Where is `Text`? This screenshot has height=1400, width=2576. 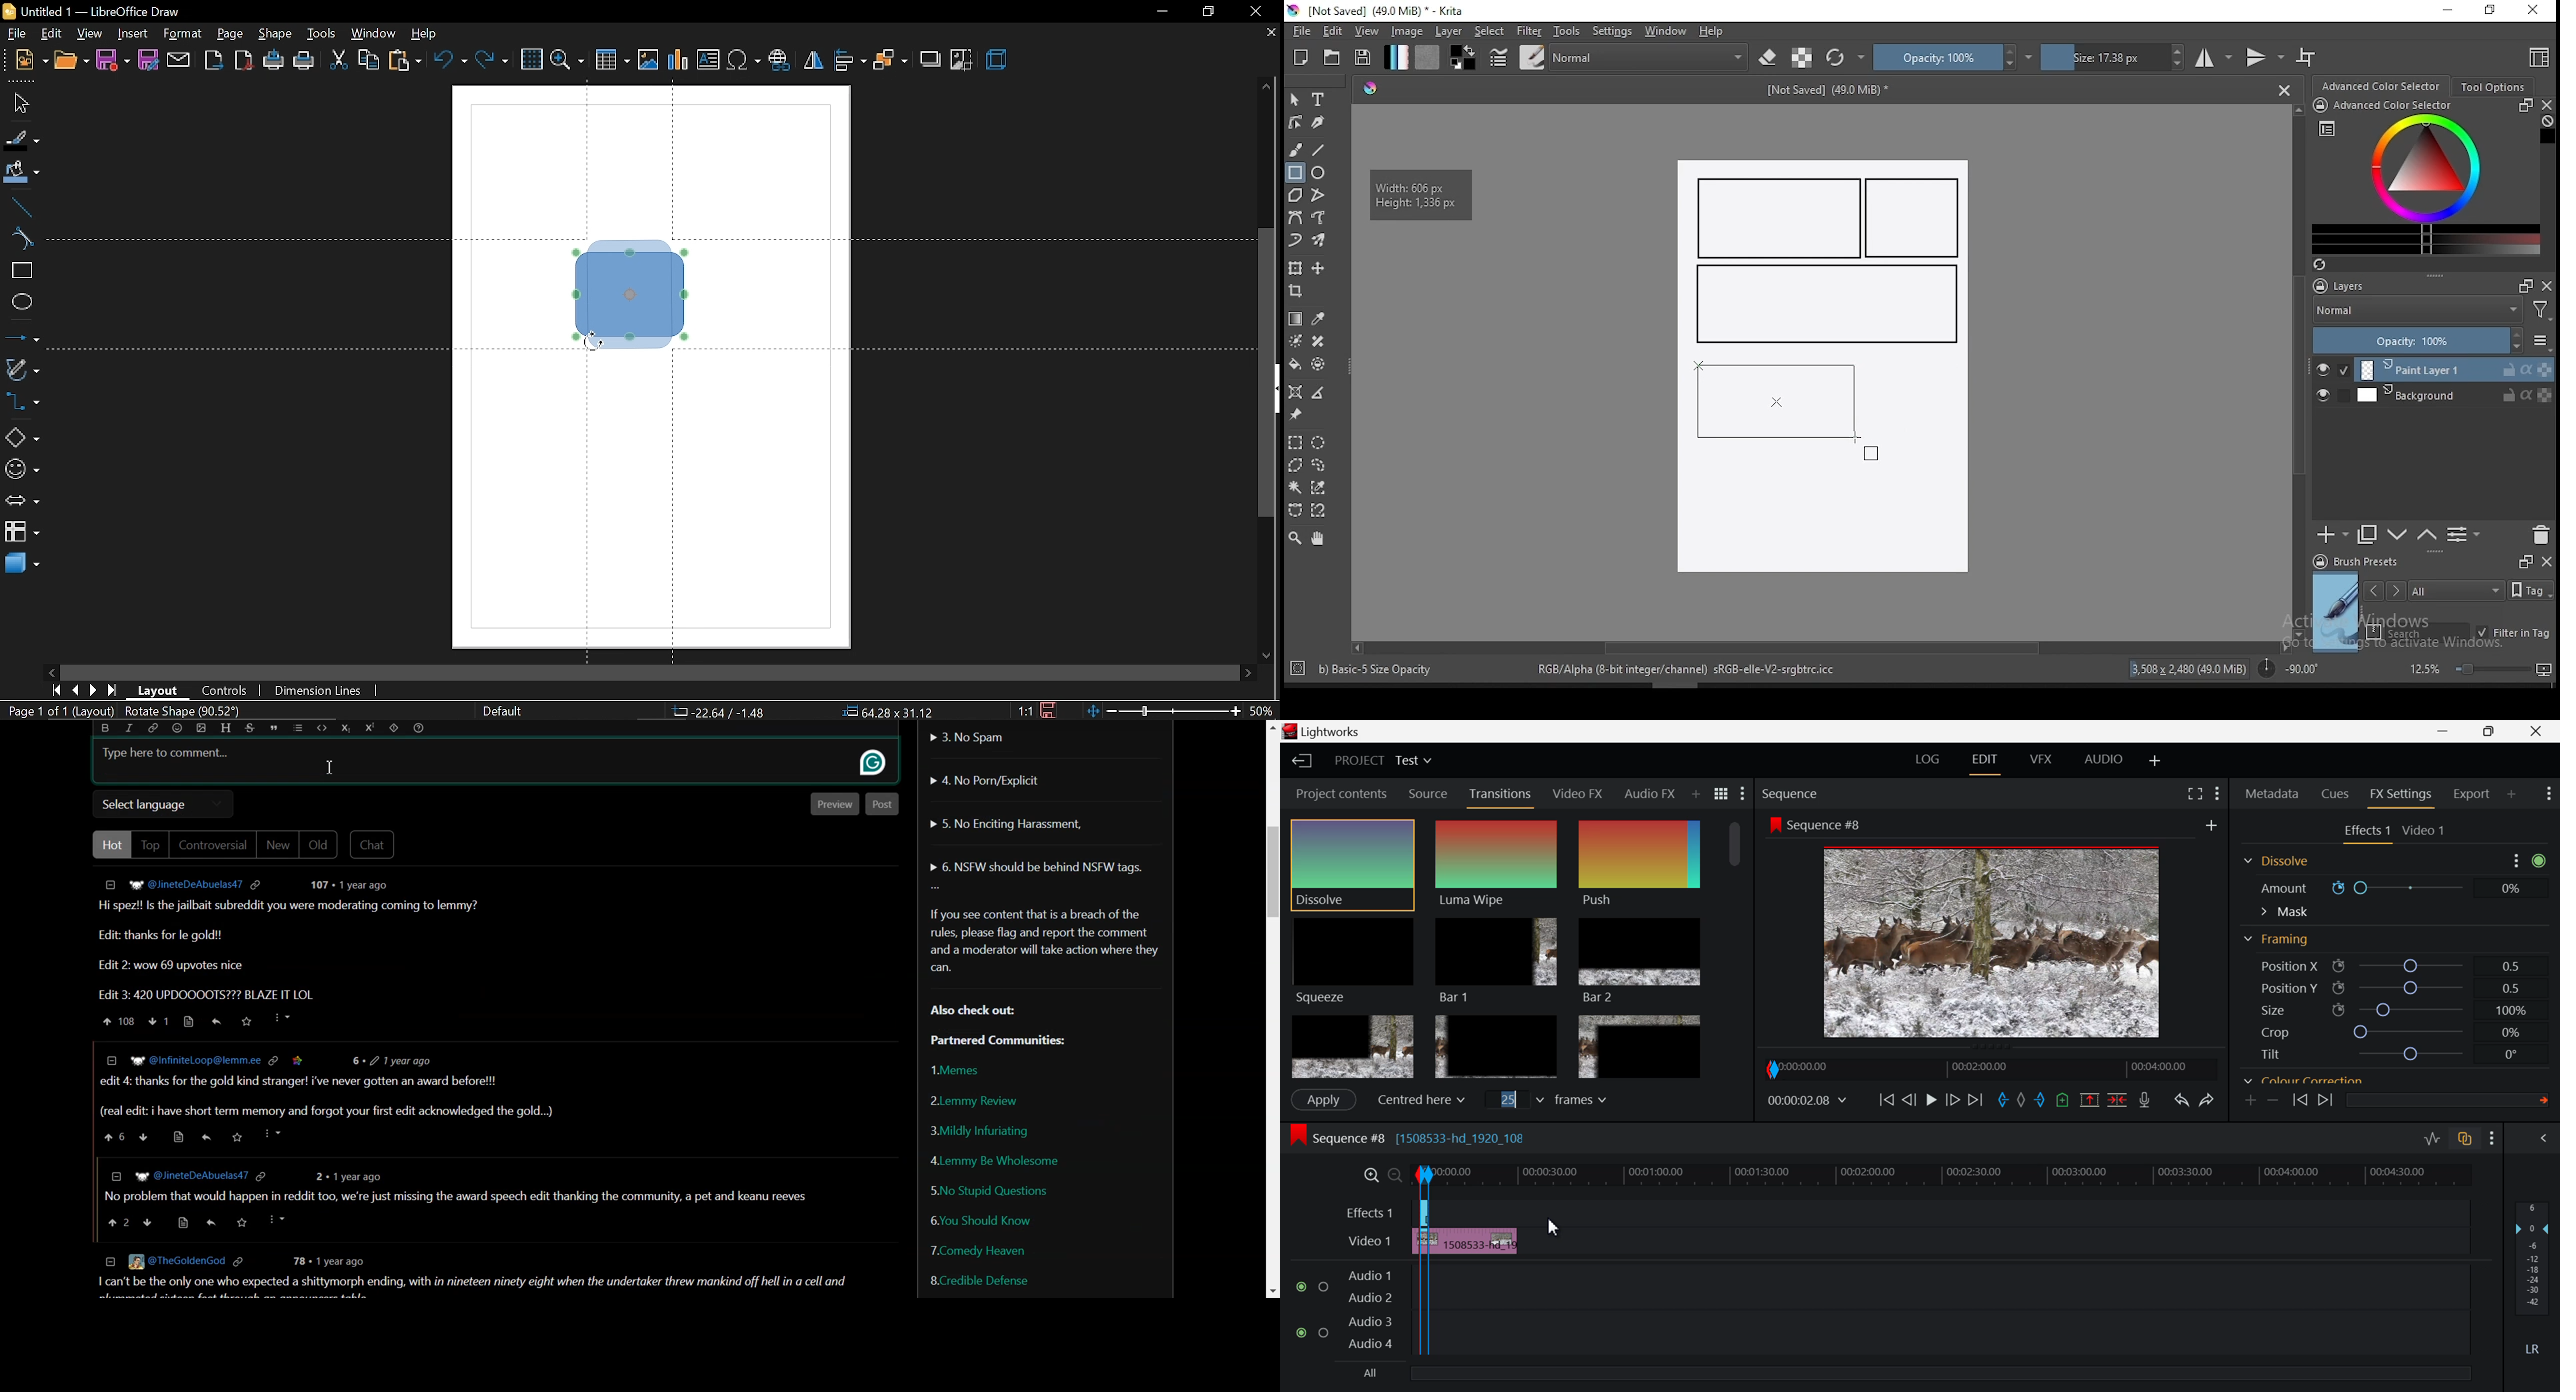 Text is located at coordinates (1043, 941).